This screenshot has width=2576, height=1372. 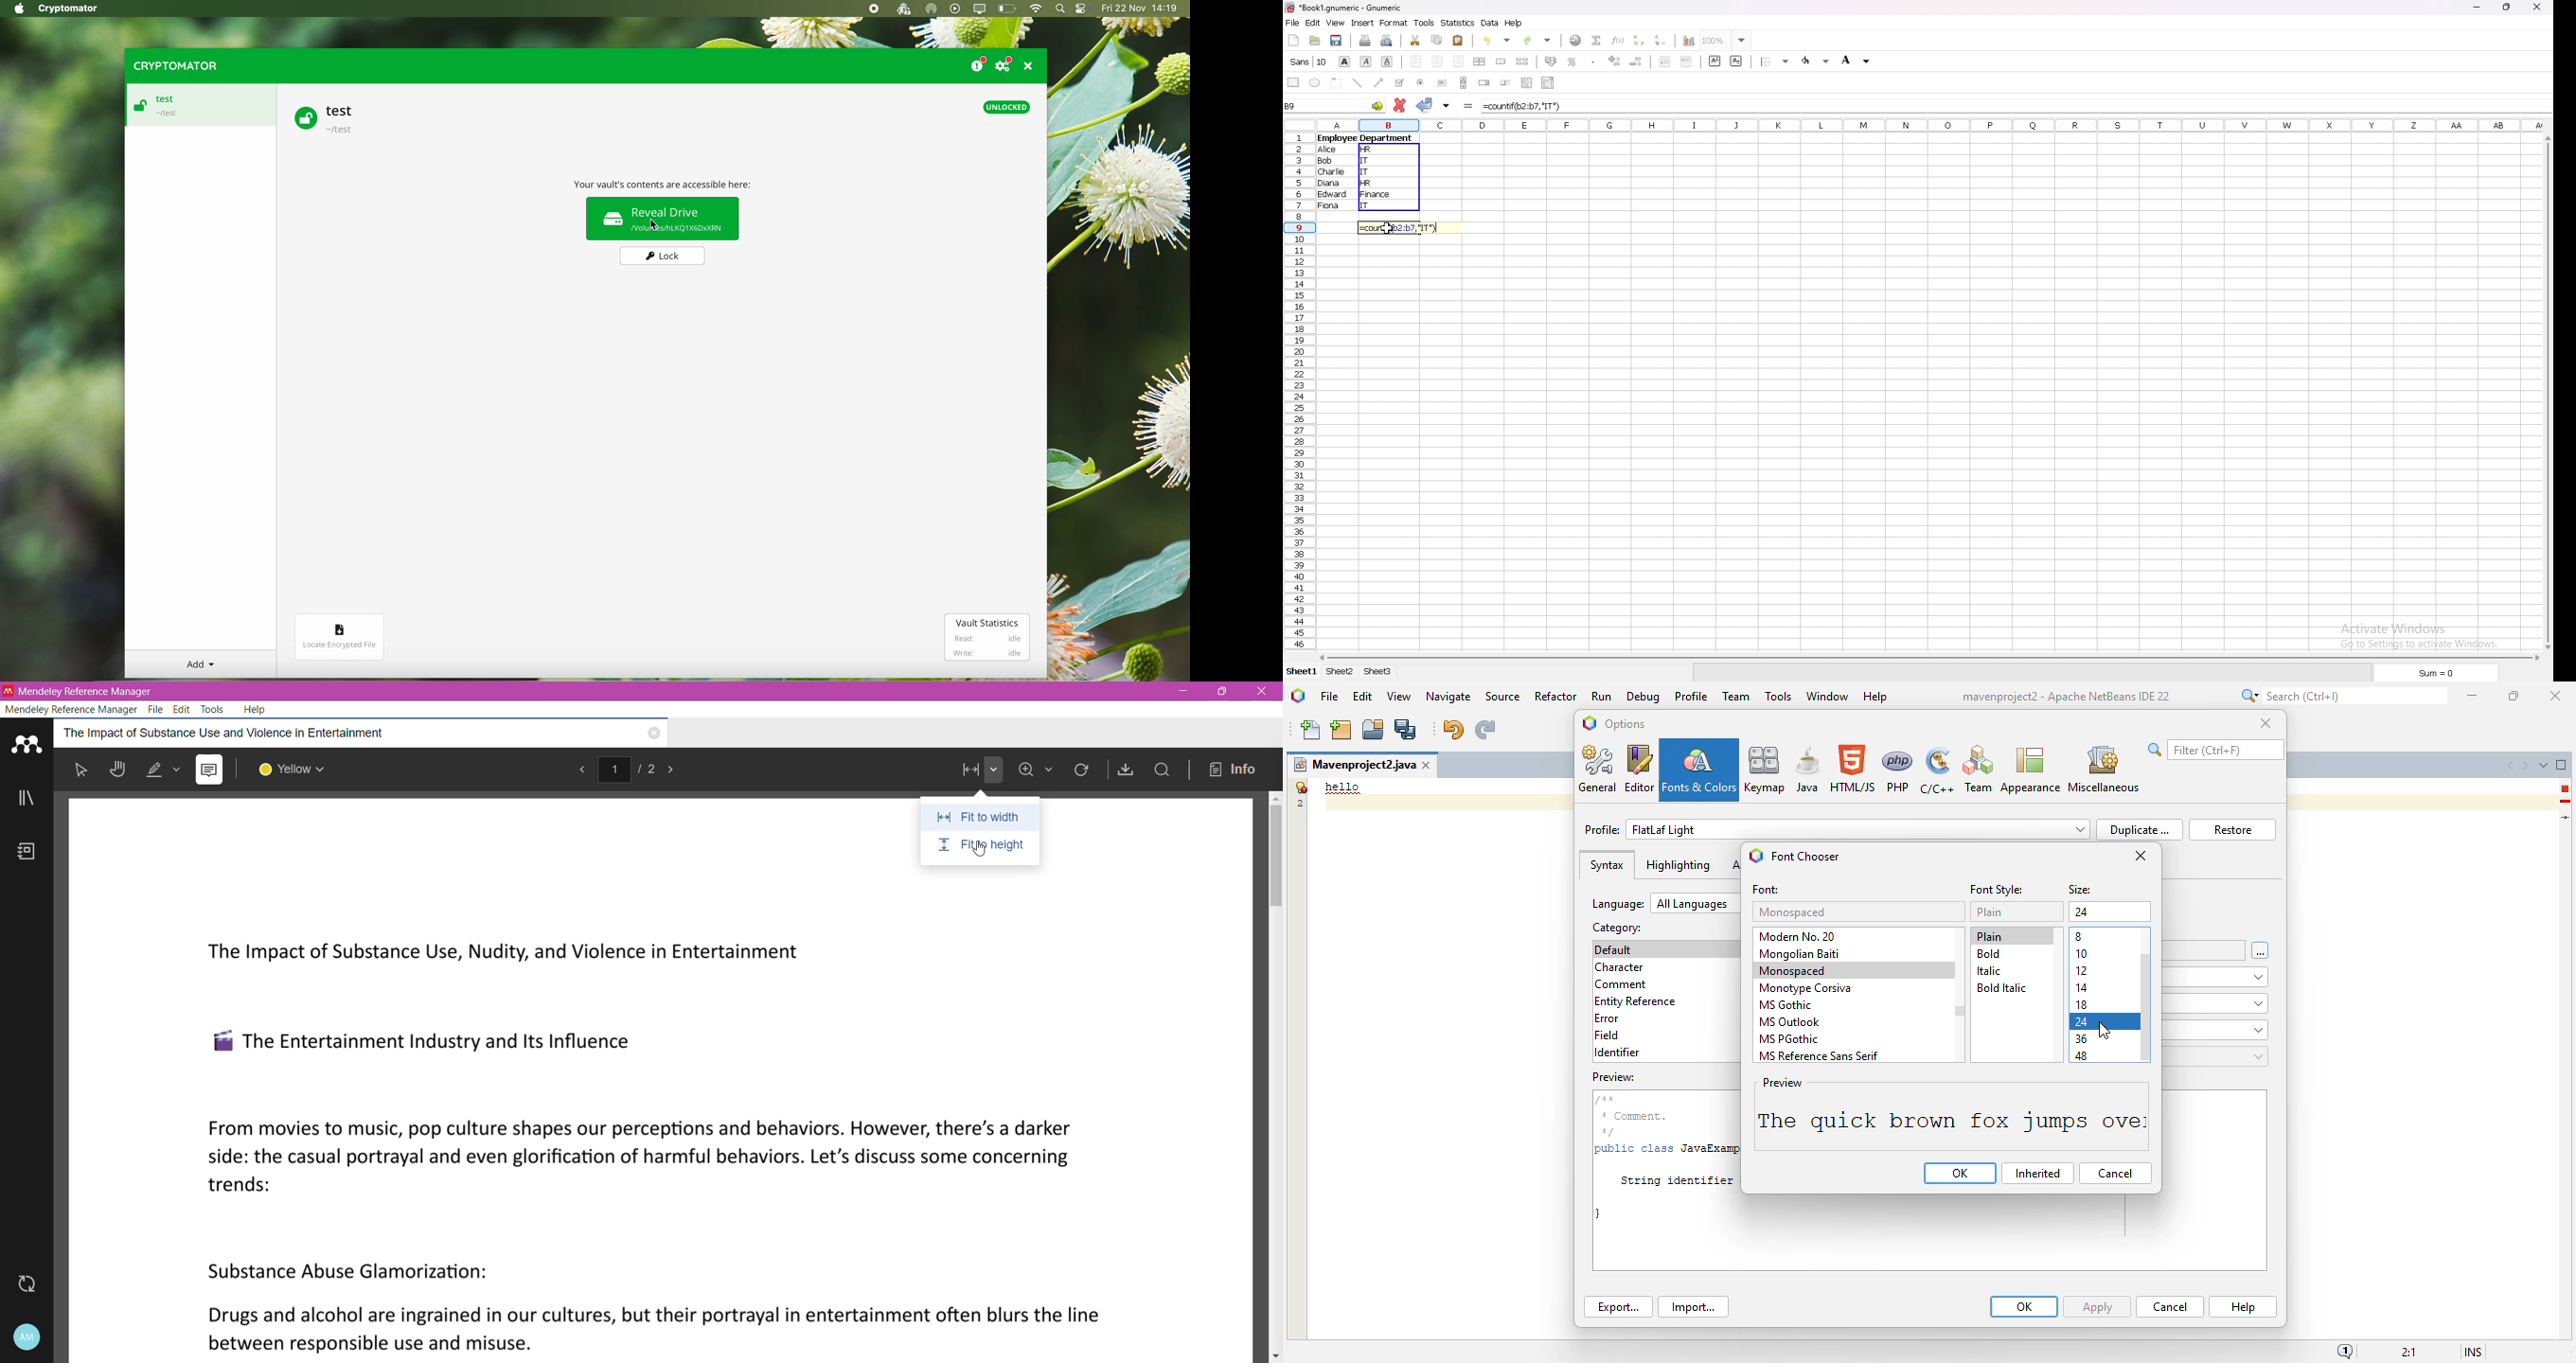 I want to click on formula, so click(x=1526, y=106).